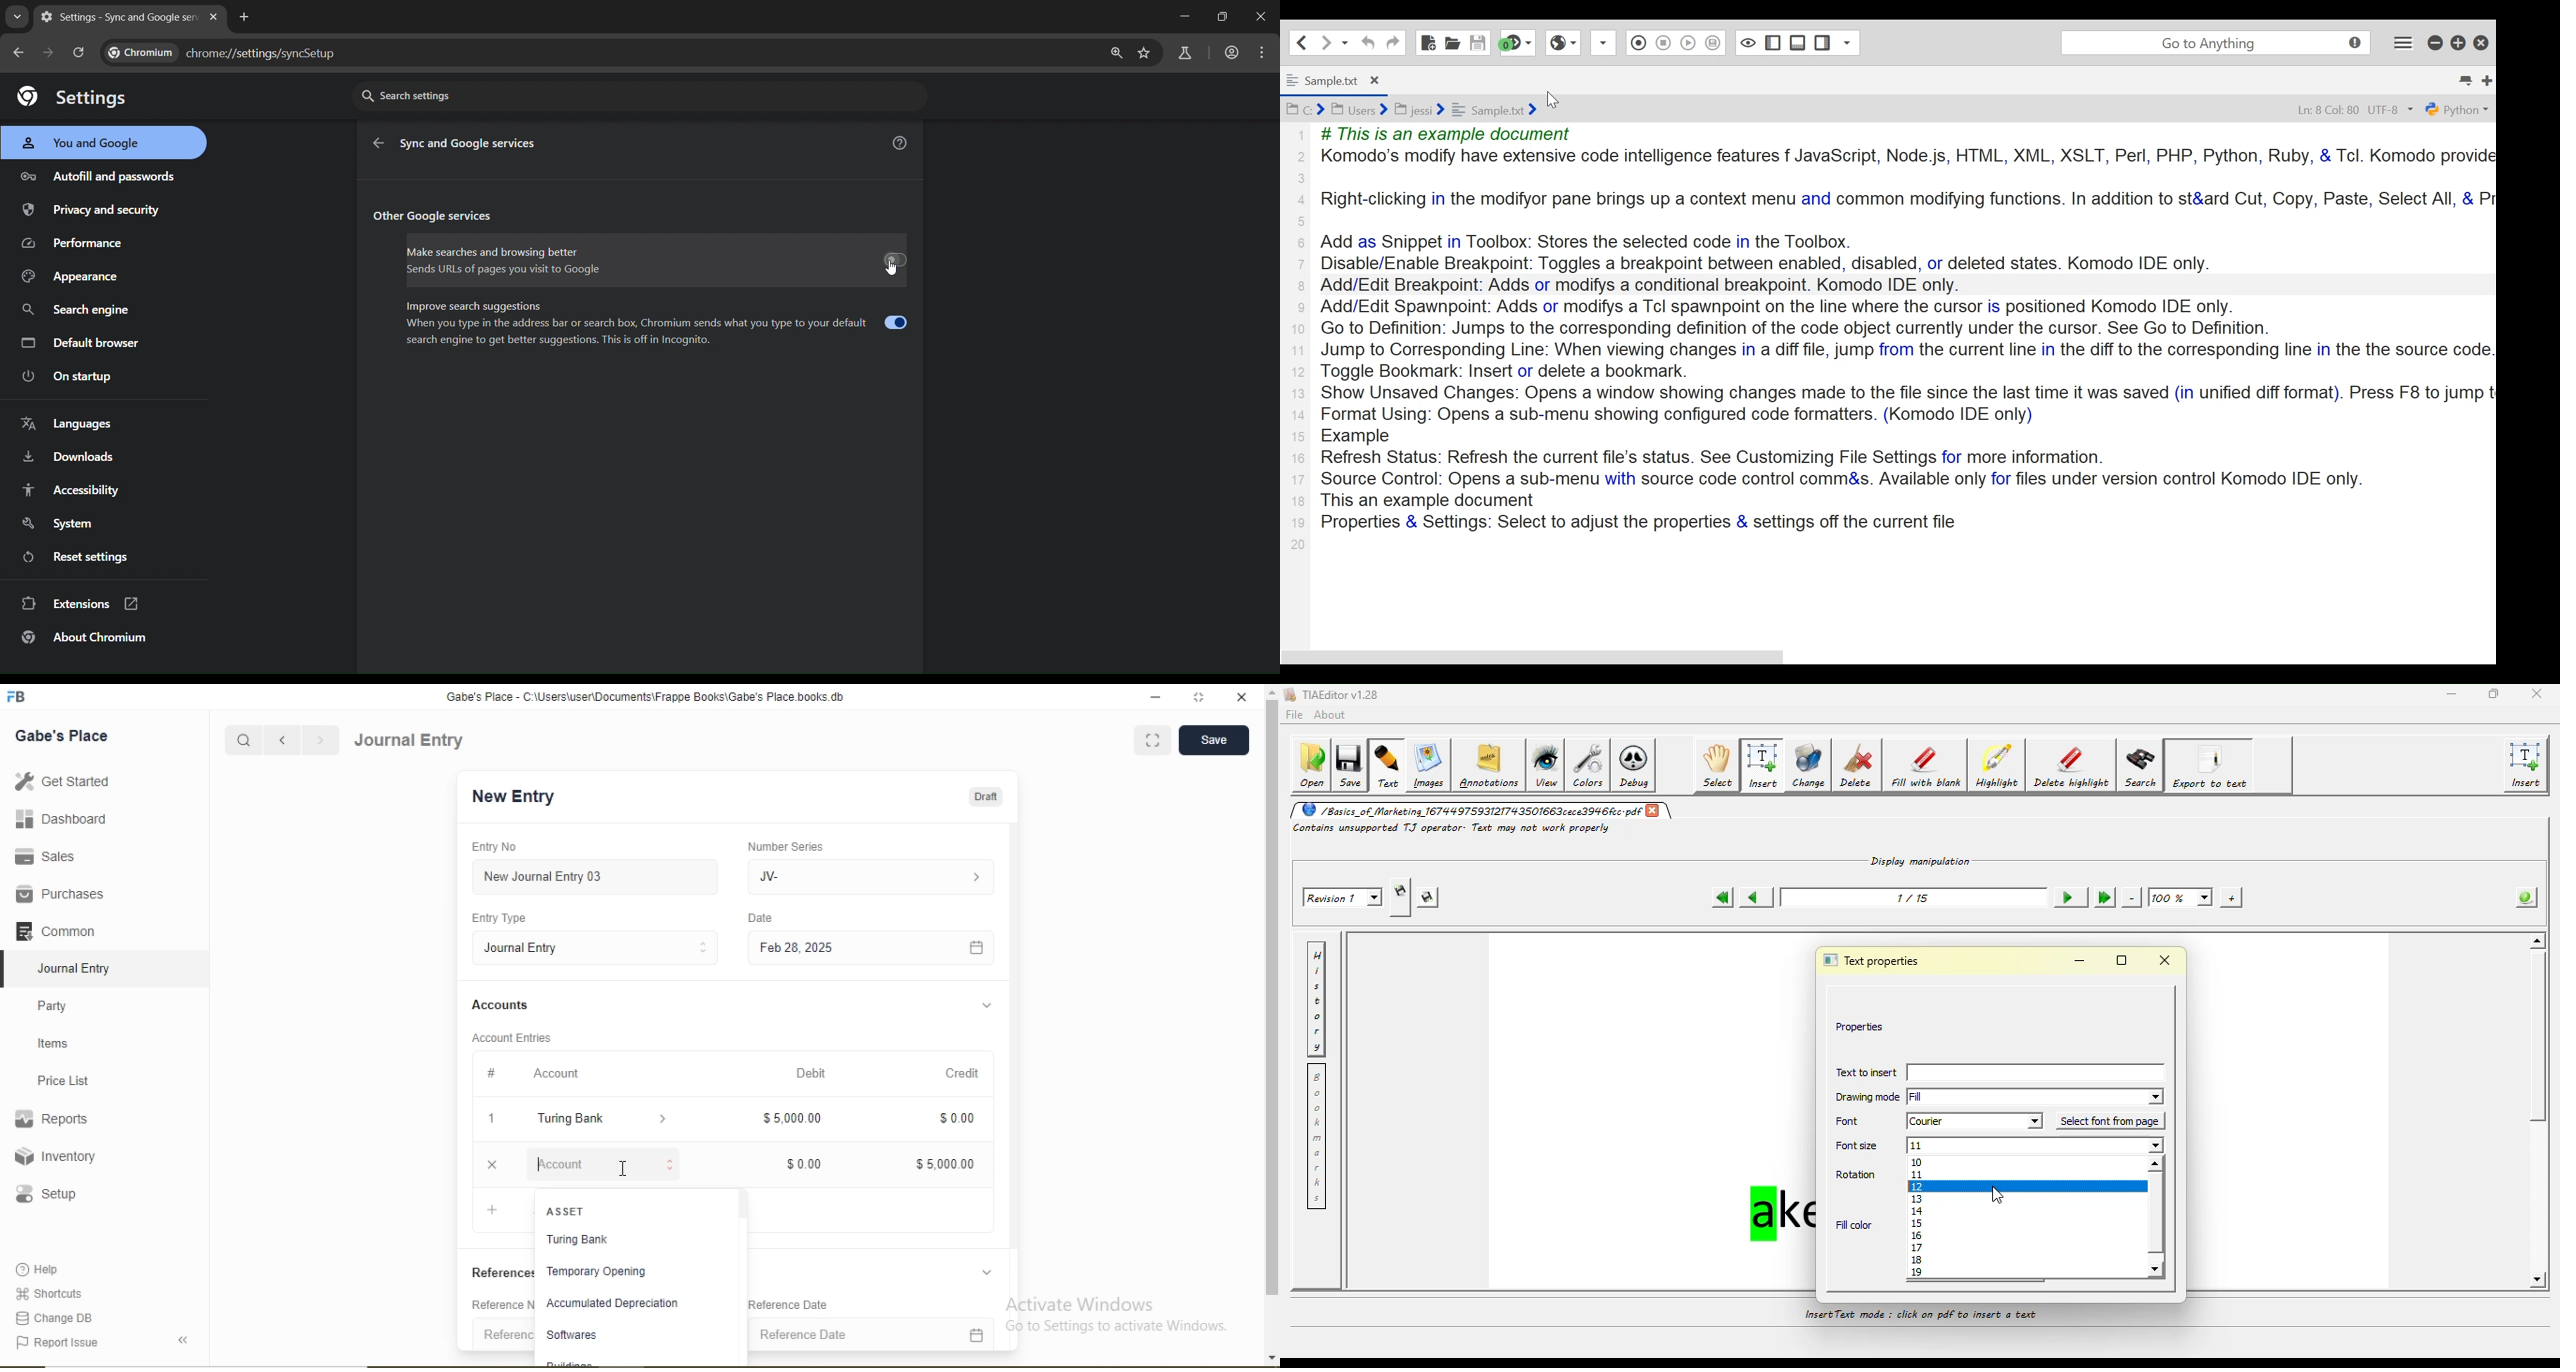 Image resolution: width=2576 pixels, height=1372 pixels. Describe the element at coordinates (623, 1168) in the screenshot. I see `Cursor` at that location.